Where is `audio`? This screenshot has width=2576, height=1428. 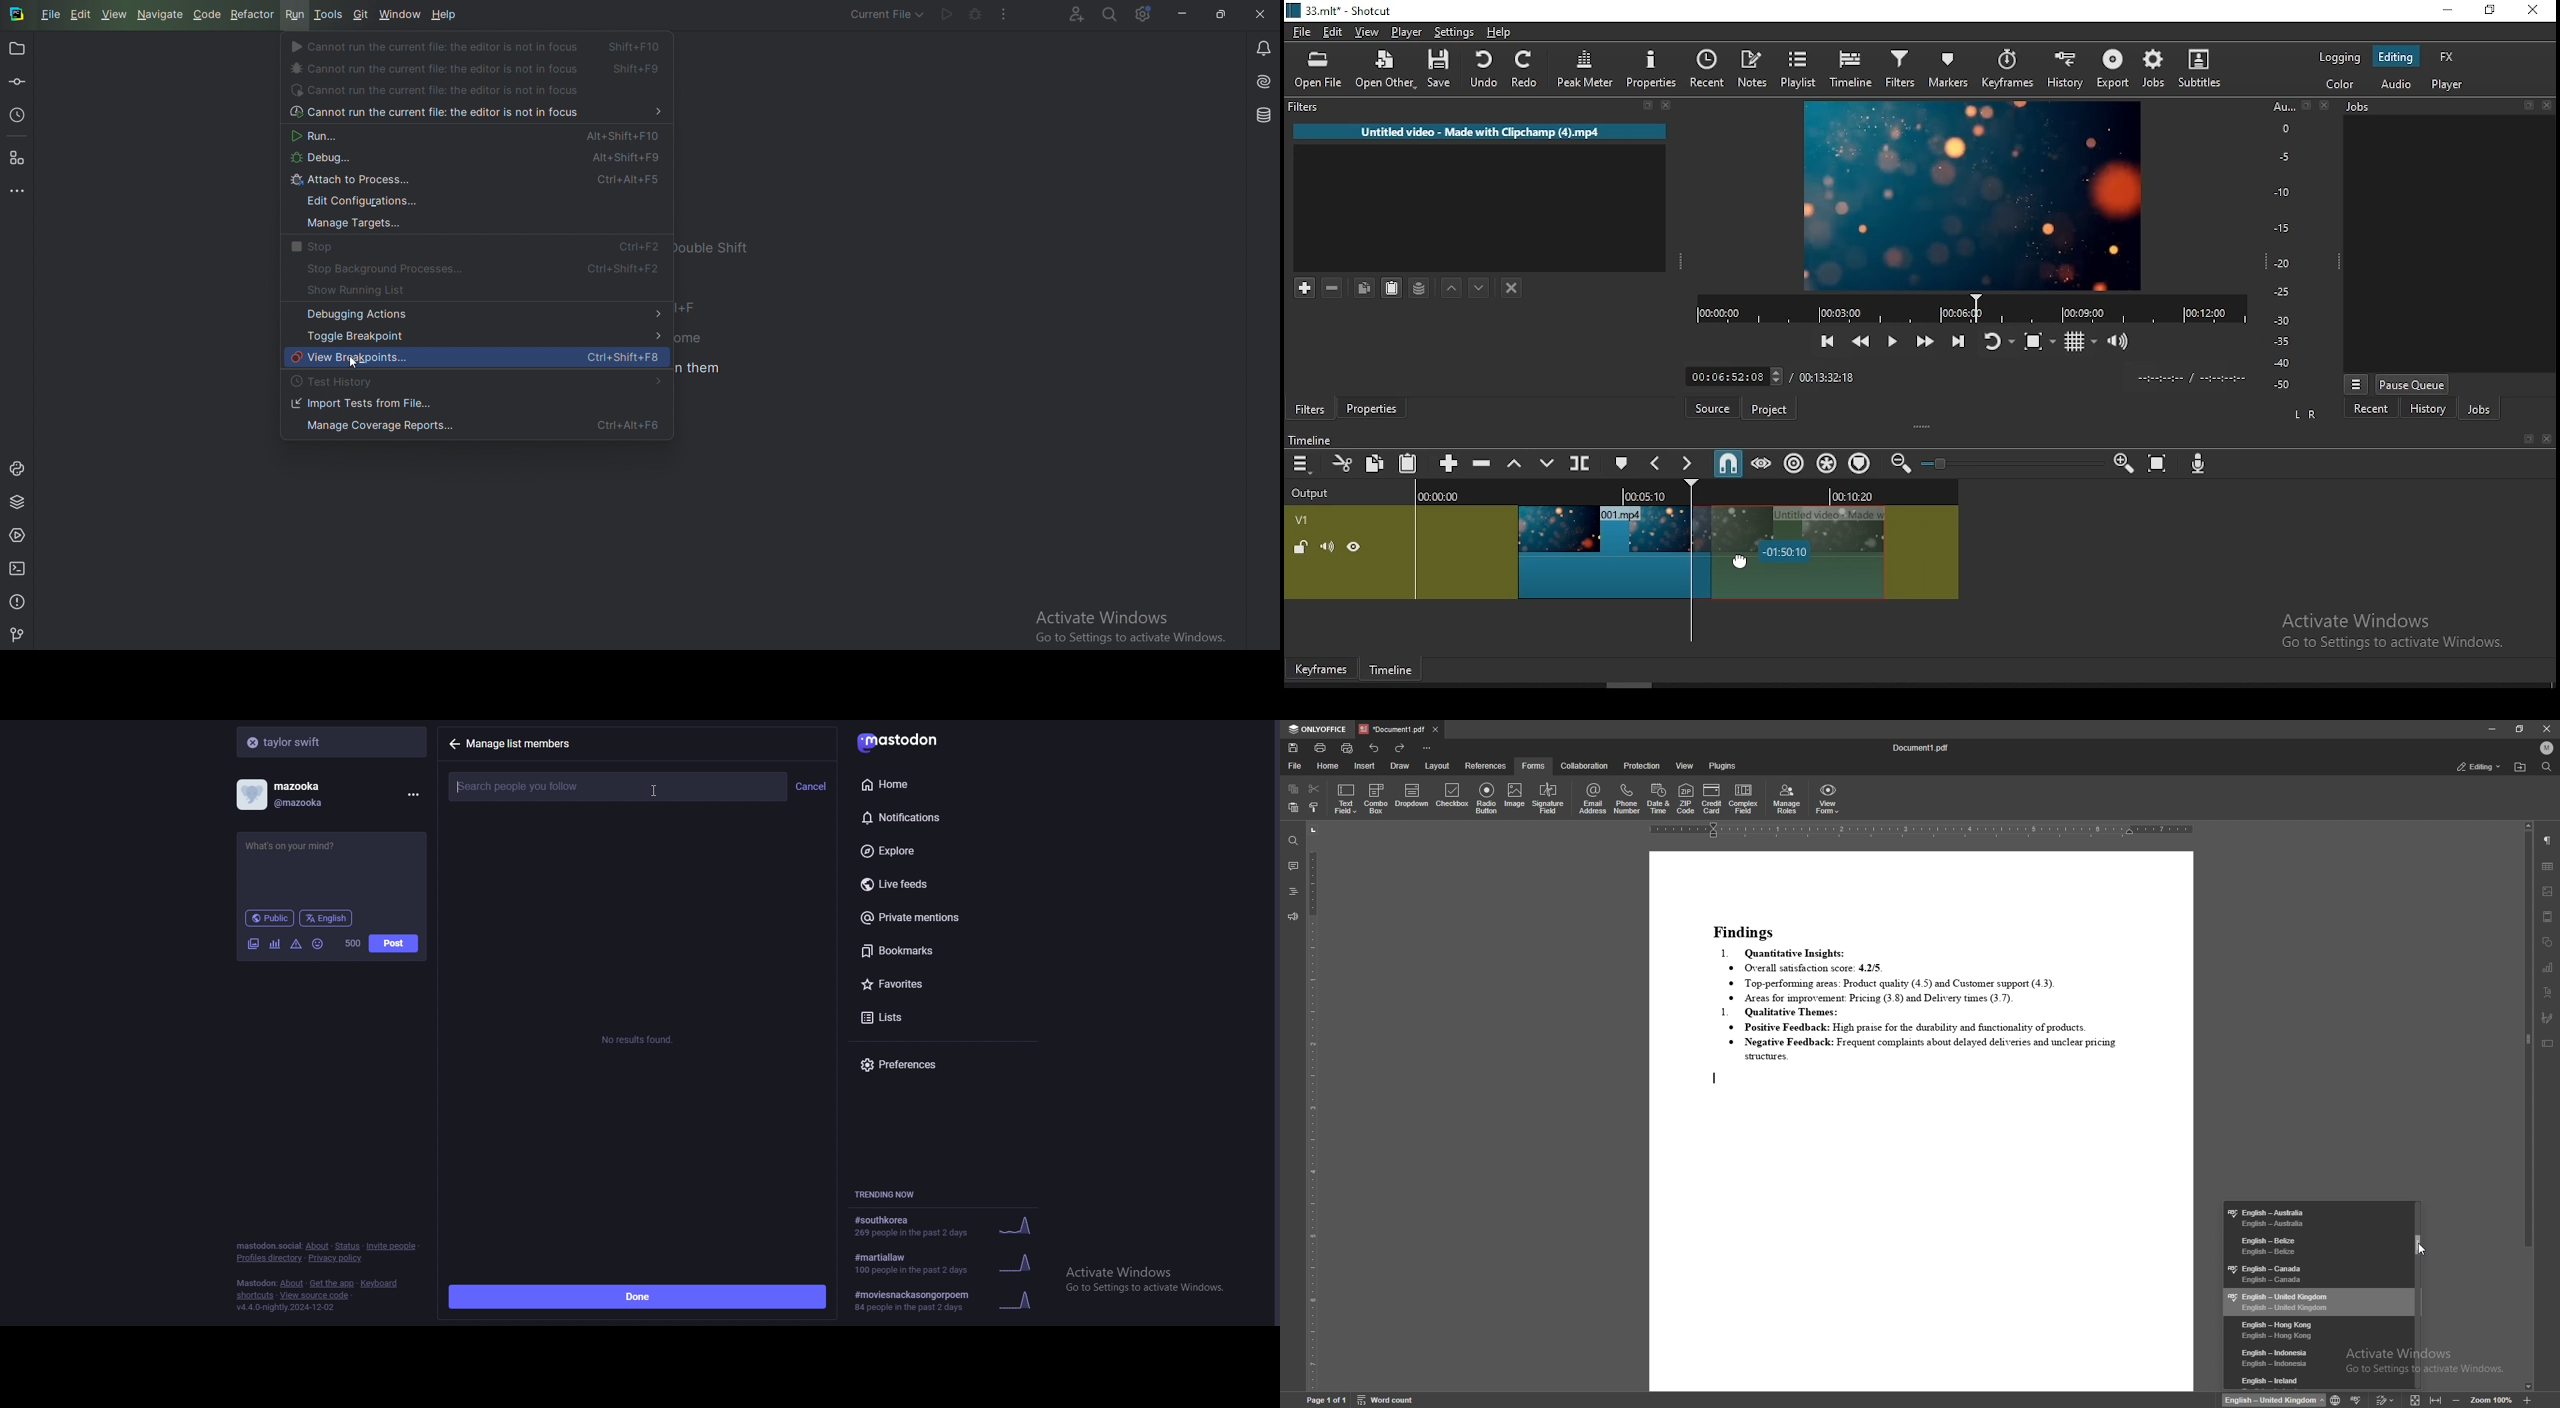 audio is located at coordinates (2398, 84).